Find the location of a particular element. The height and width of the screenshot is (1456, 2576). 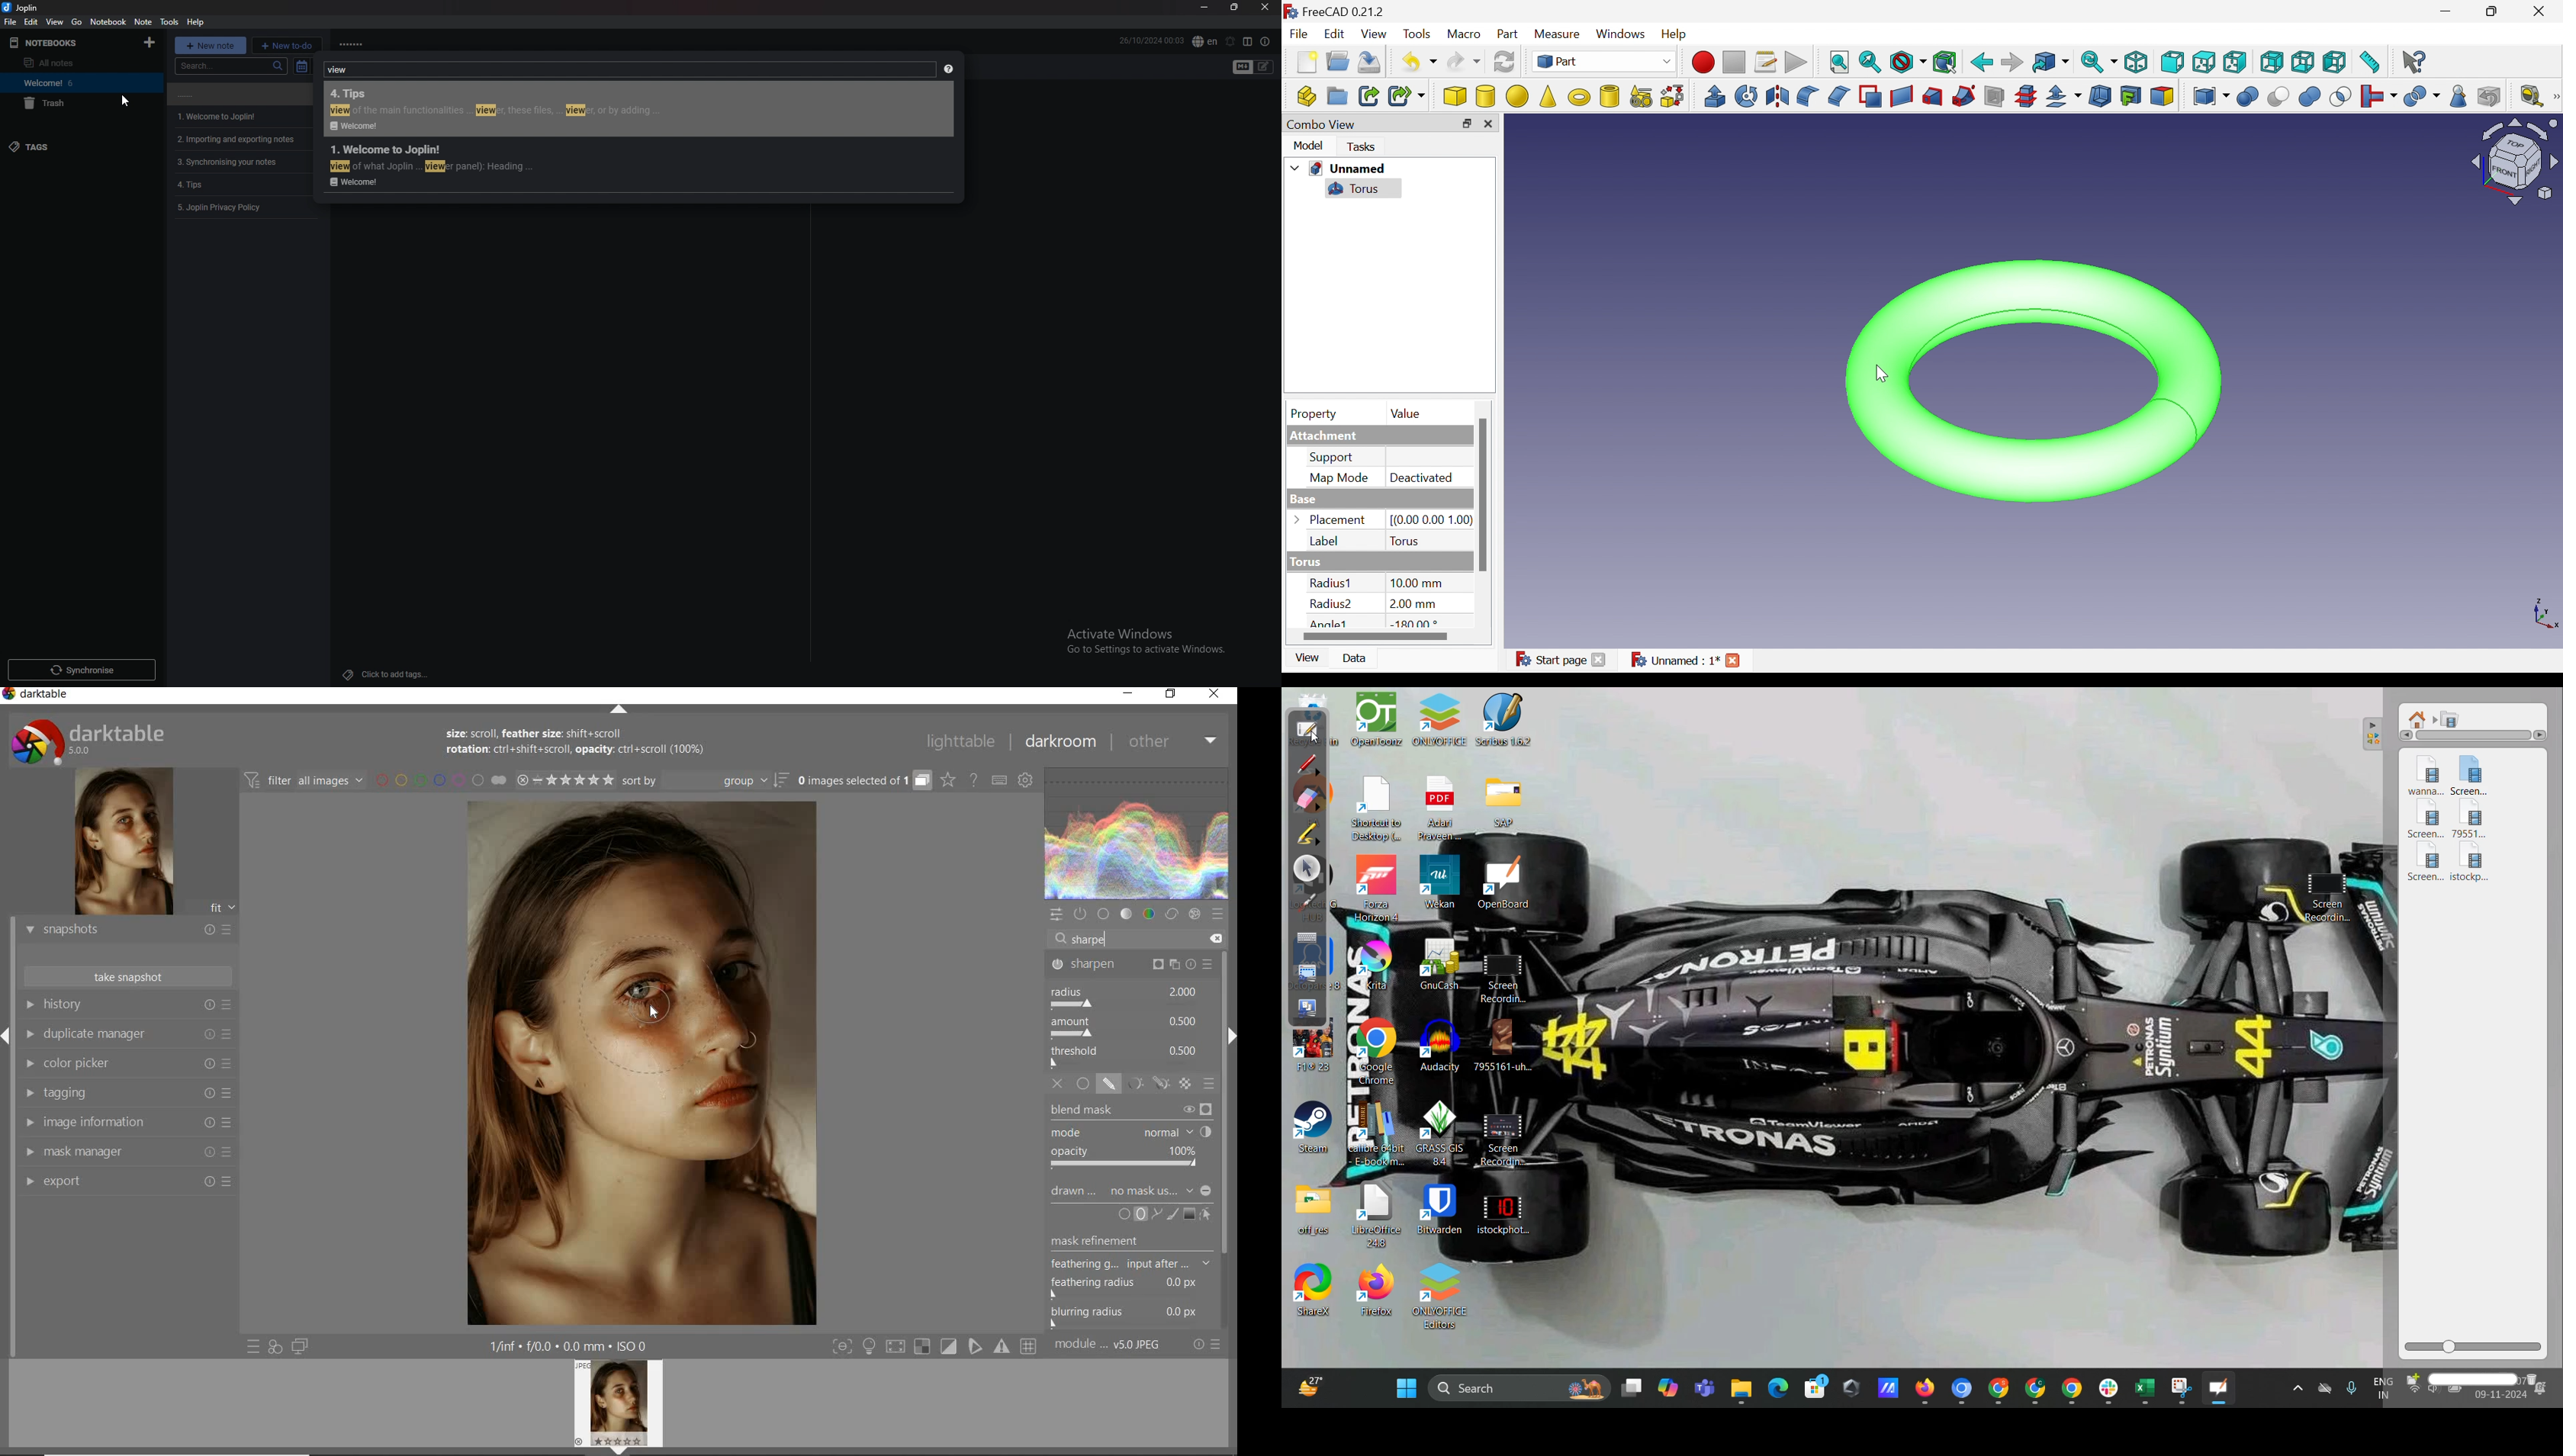

color is located at coordinates (1150, 915).